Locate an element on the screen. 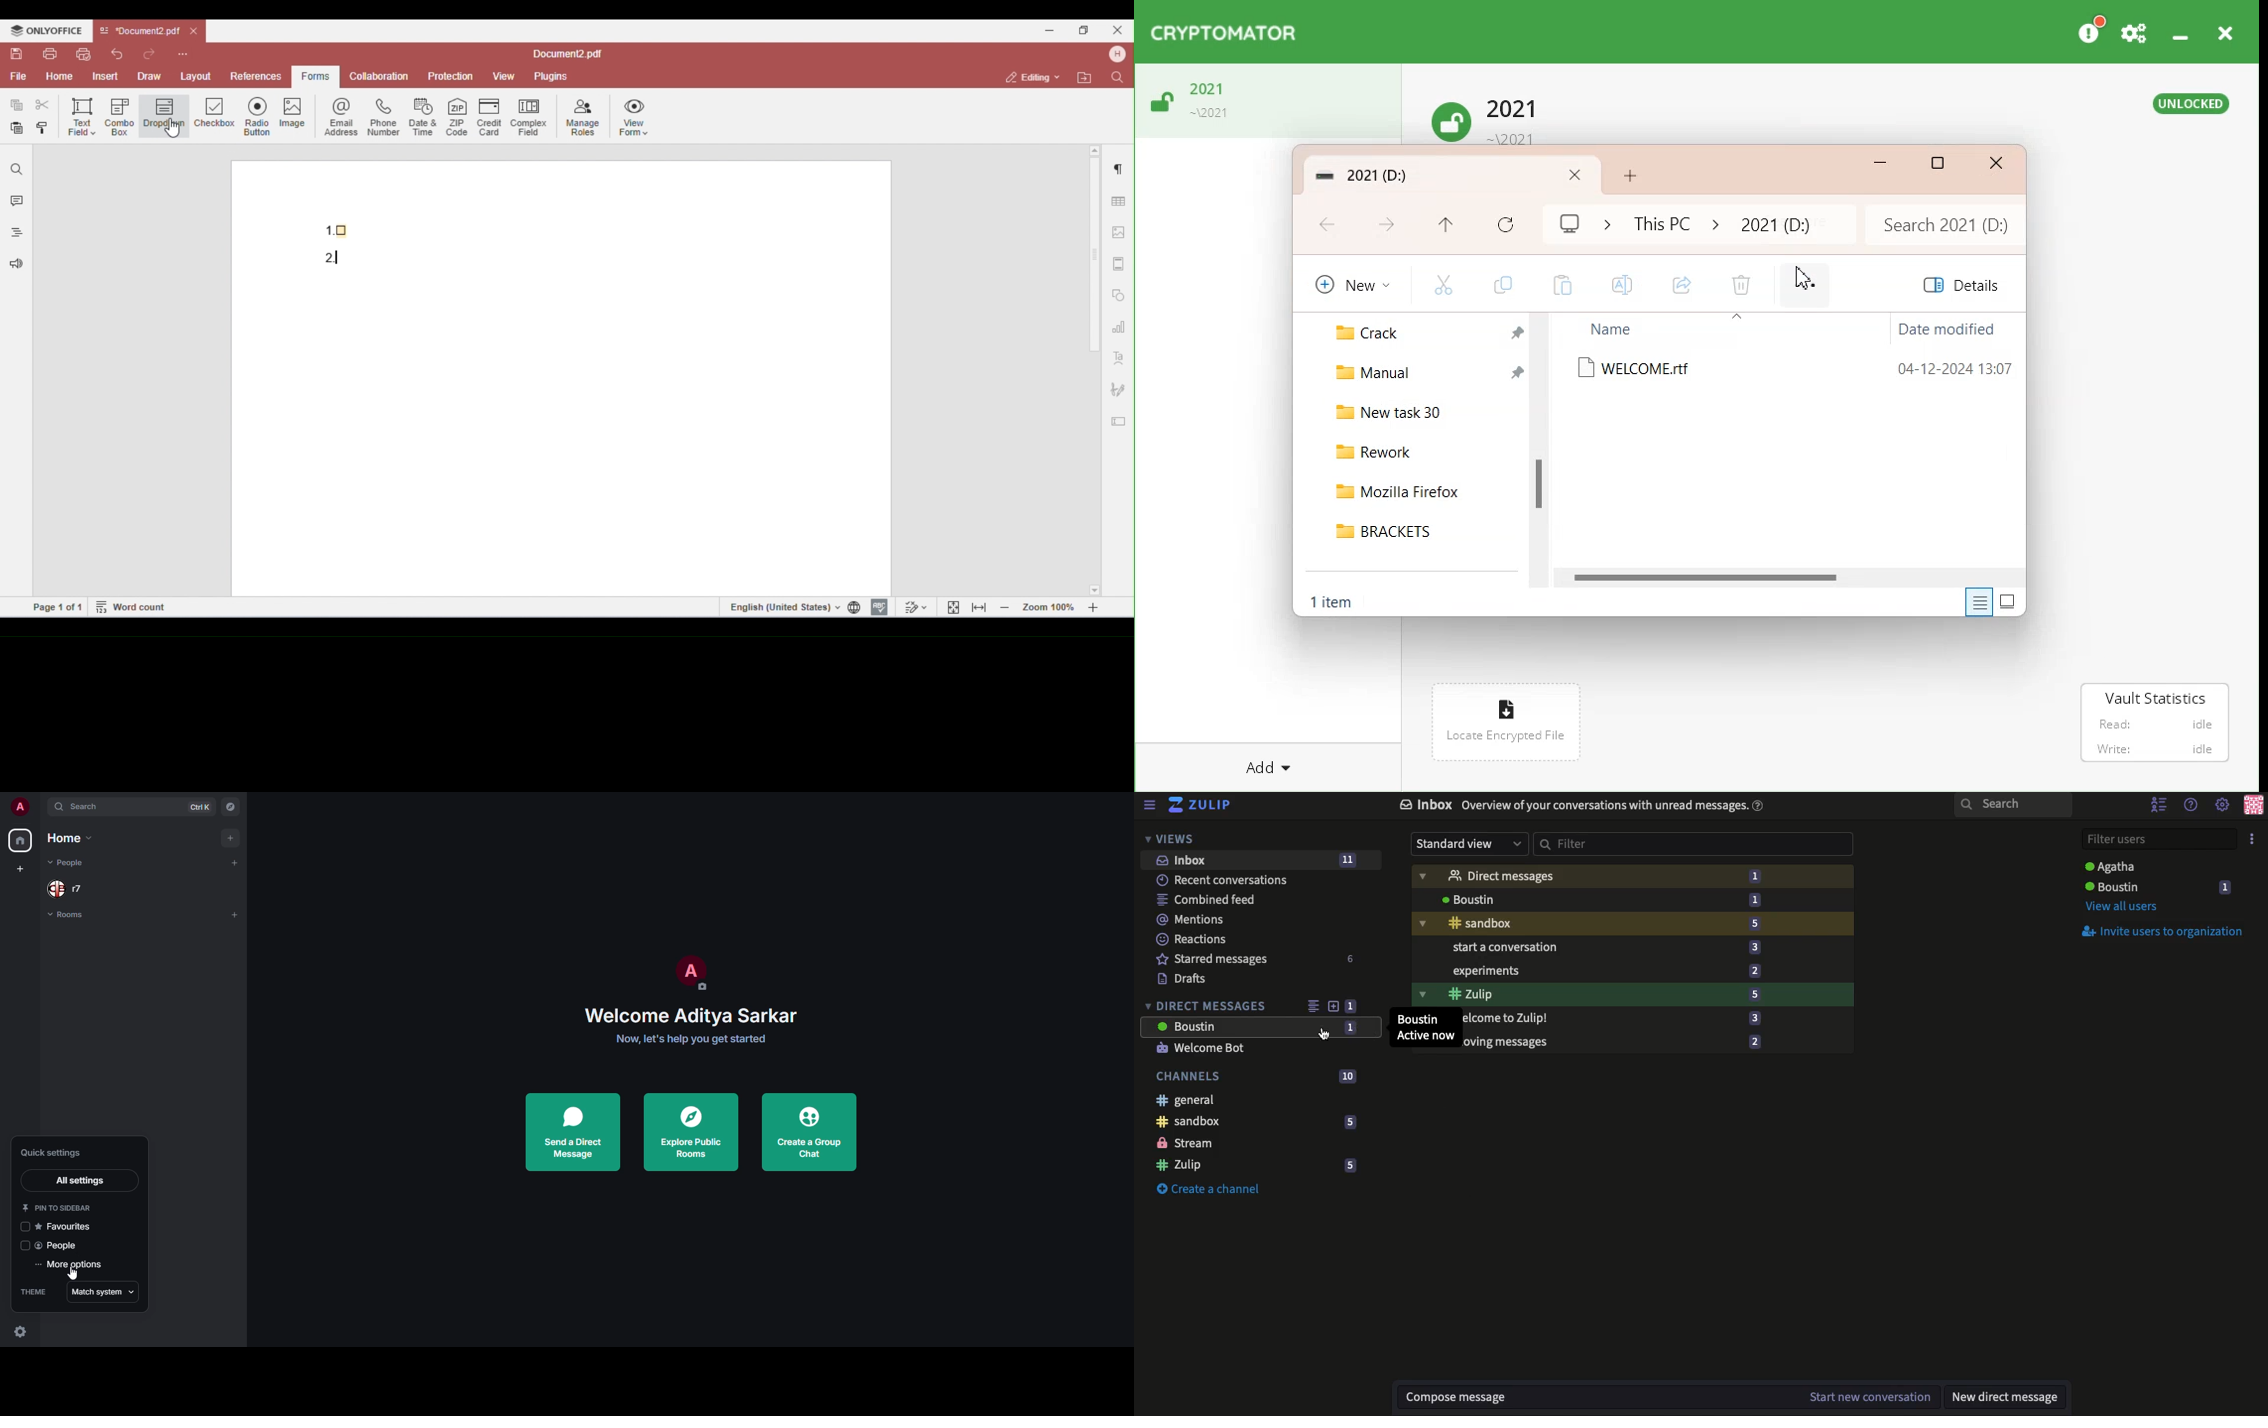  create a group chat is located at coordinates (810, 1132).